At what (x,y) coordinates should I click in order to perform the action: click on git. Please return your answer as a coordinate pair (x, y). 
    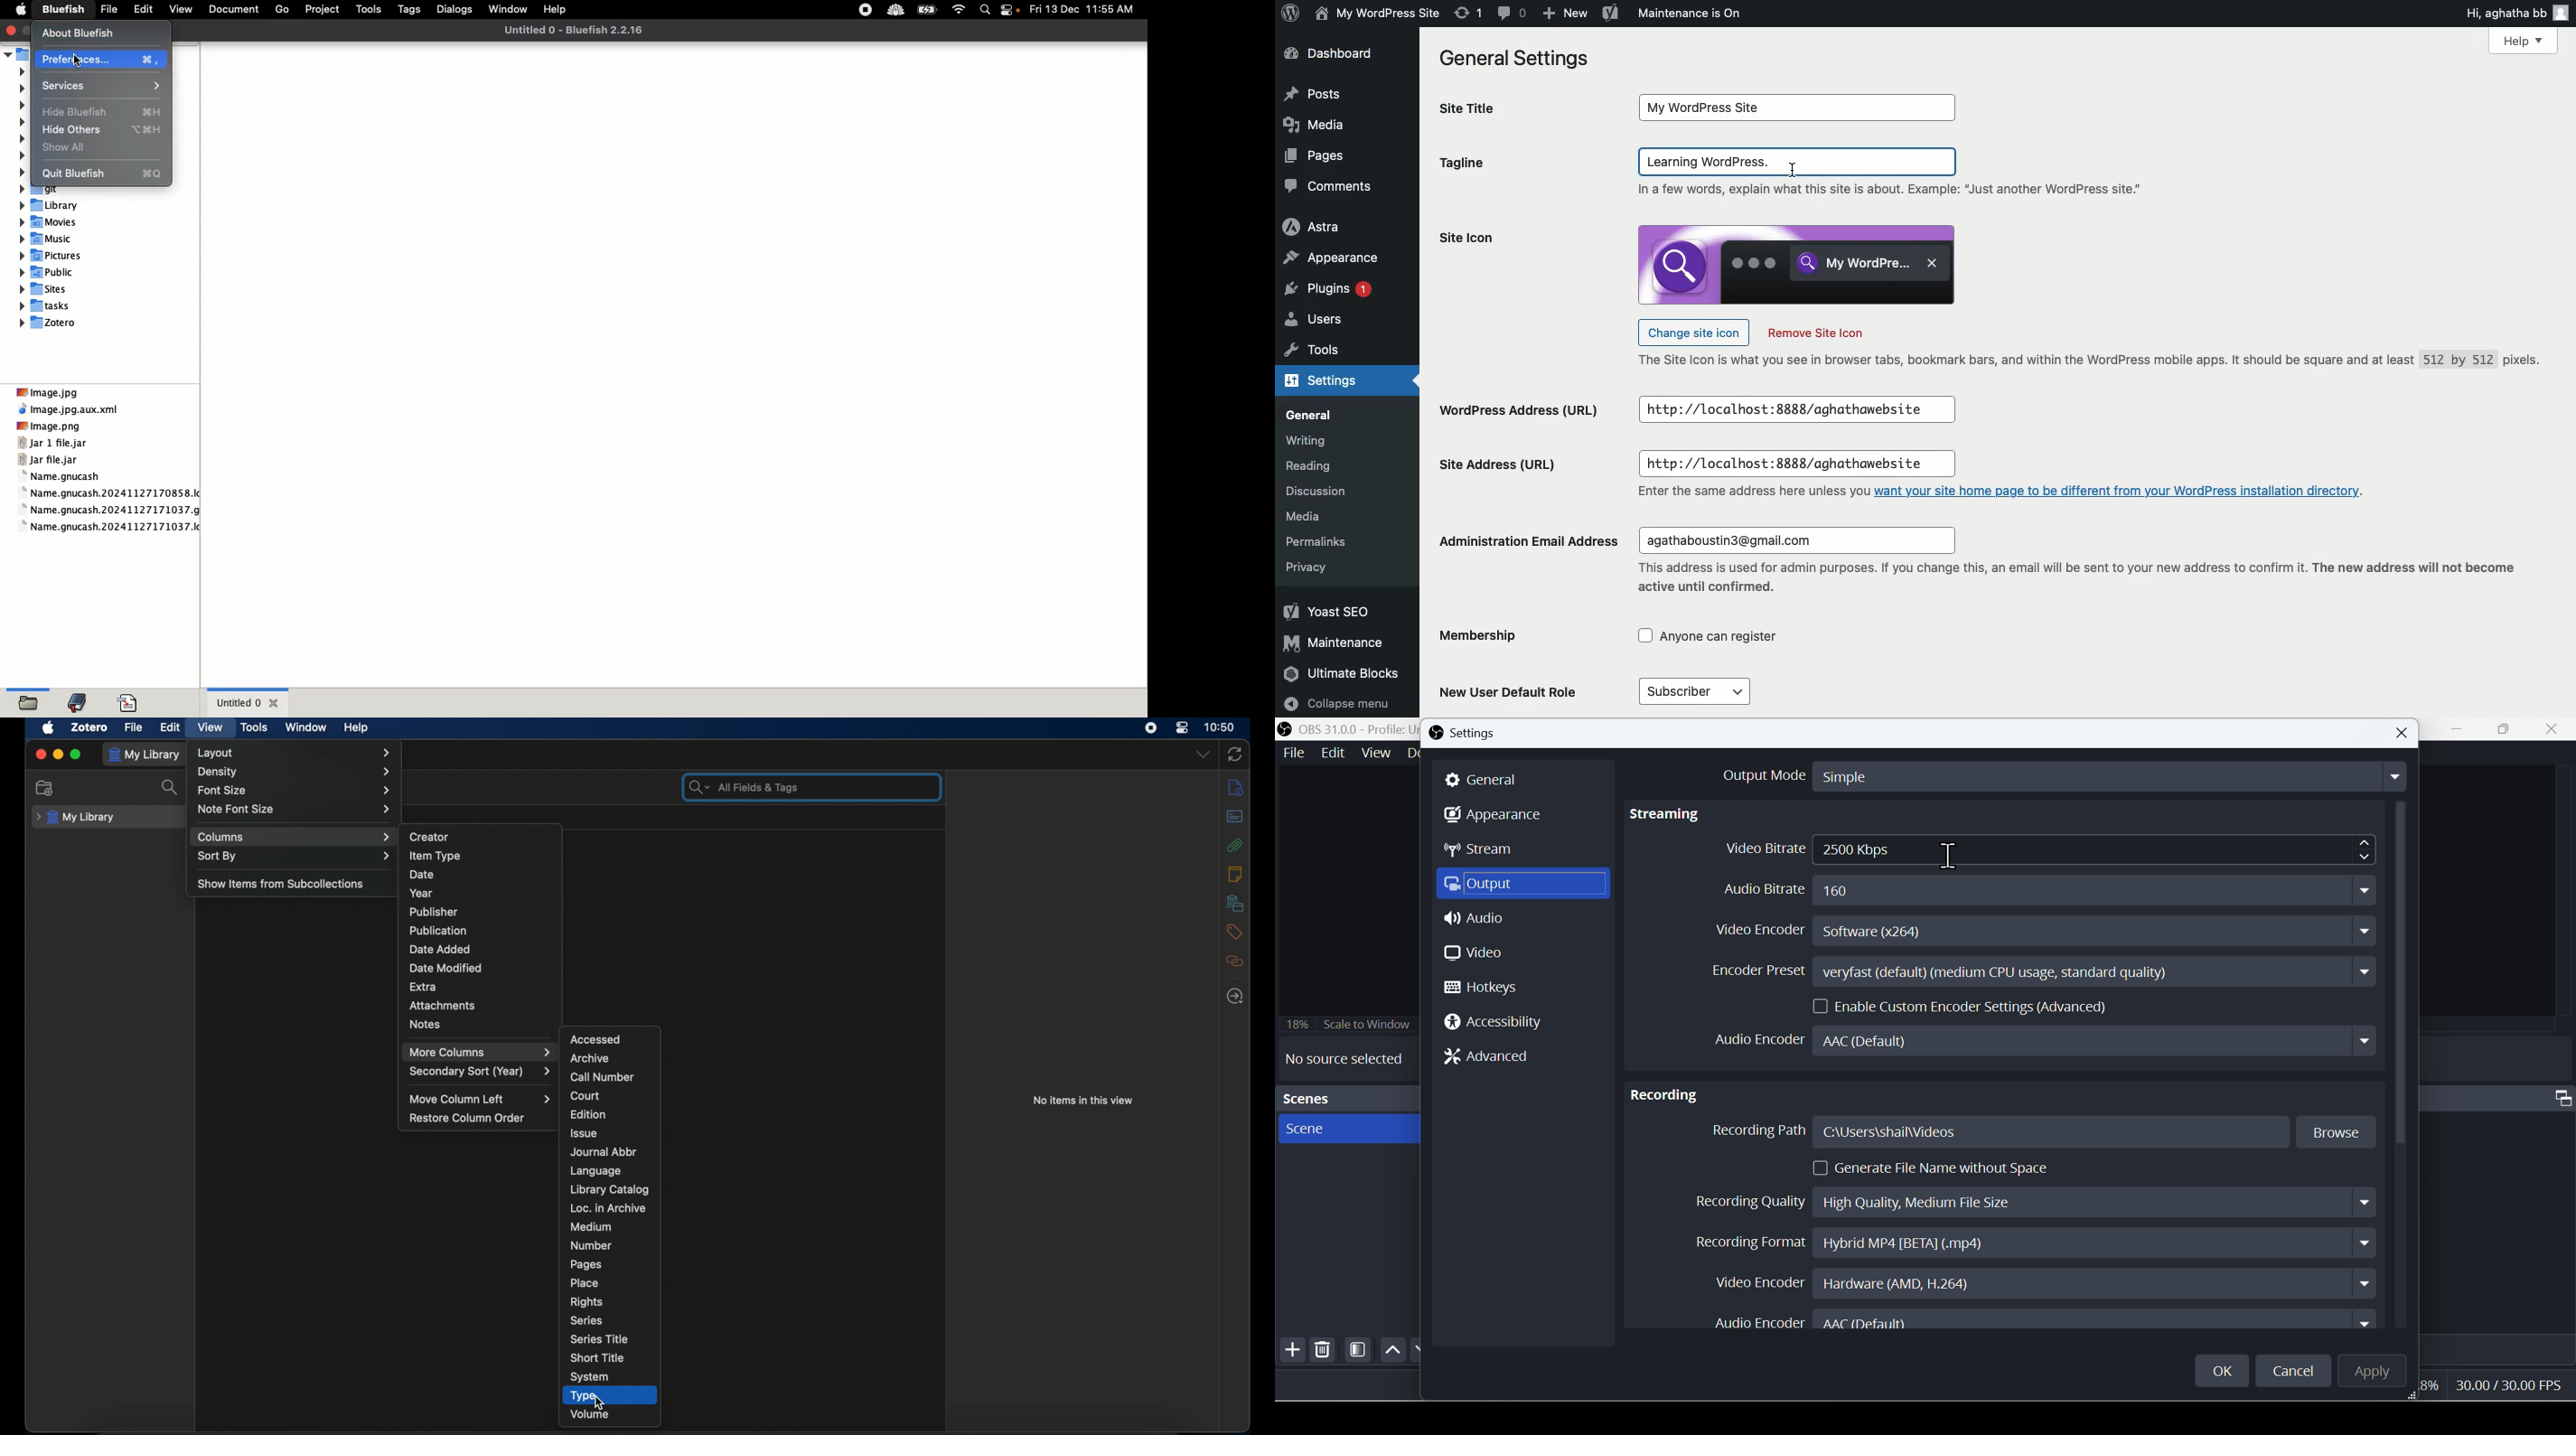
    Looking at the image, I should click on (42, 189).